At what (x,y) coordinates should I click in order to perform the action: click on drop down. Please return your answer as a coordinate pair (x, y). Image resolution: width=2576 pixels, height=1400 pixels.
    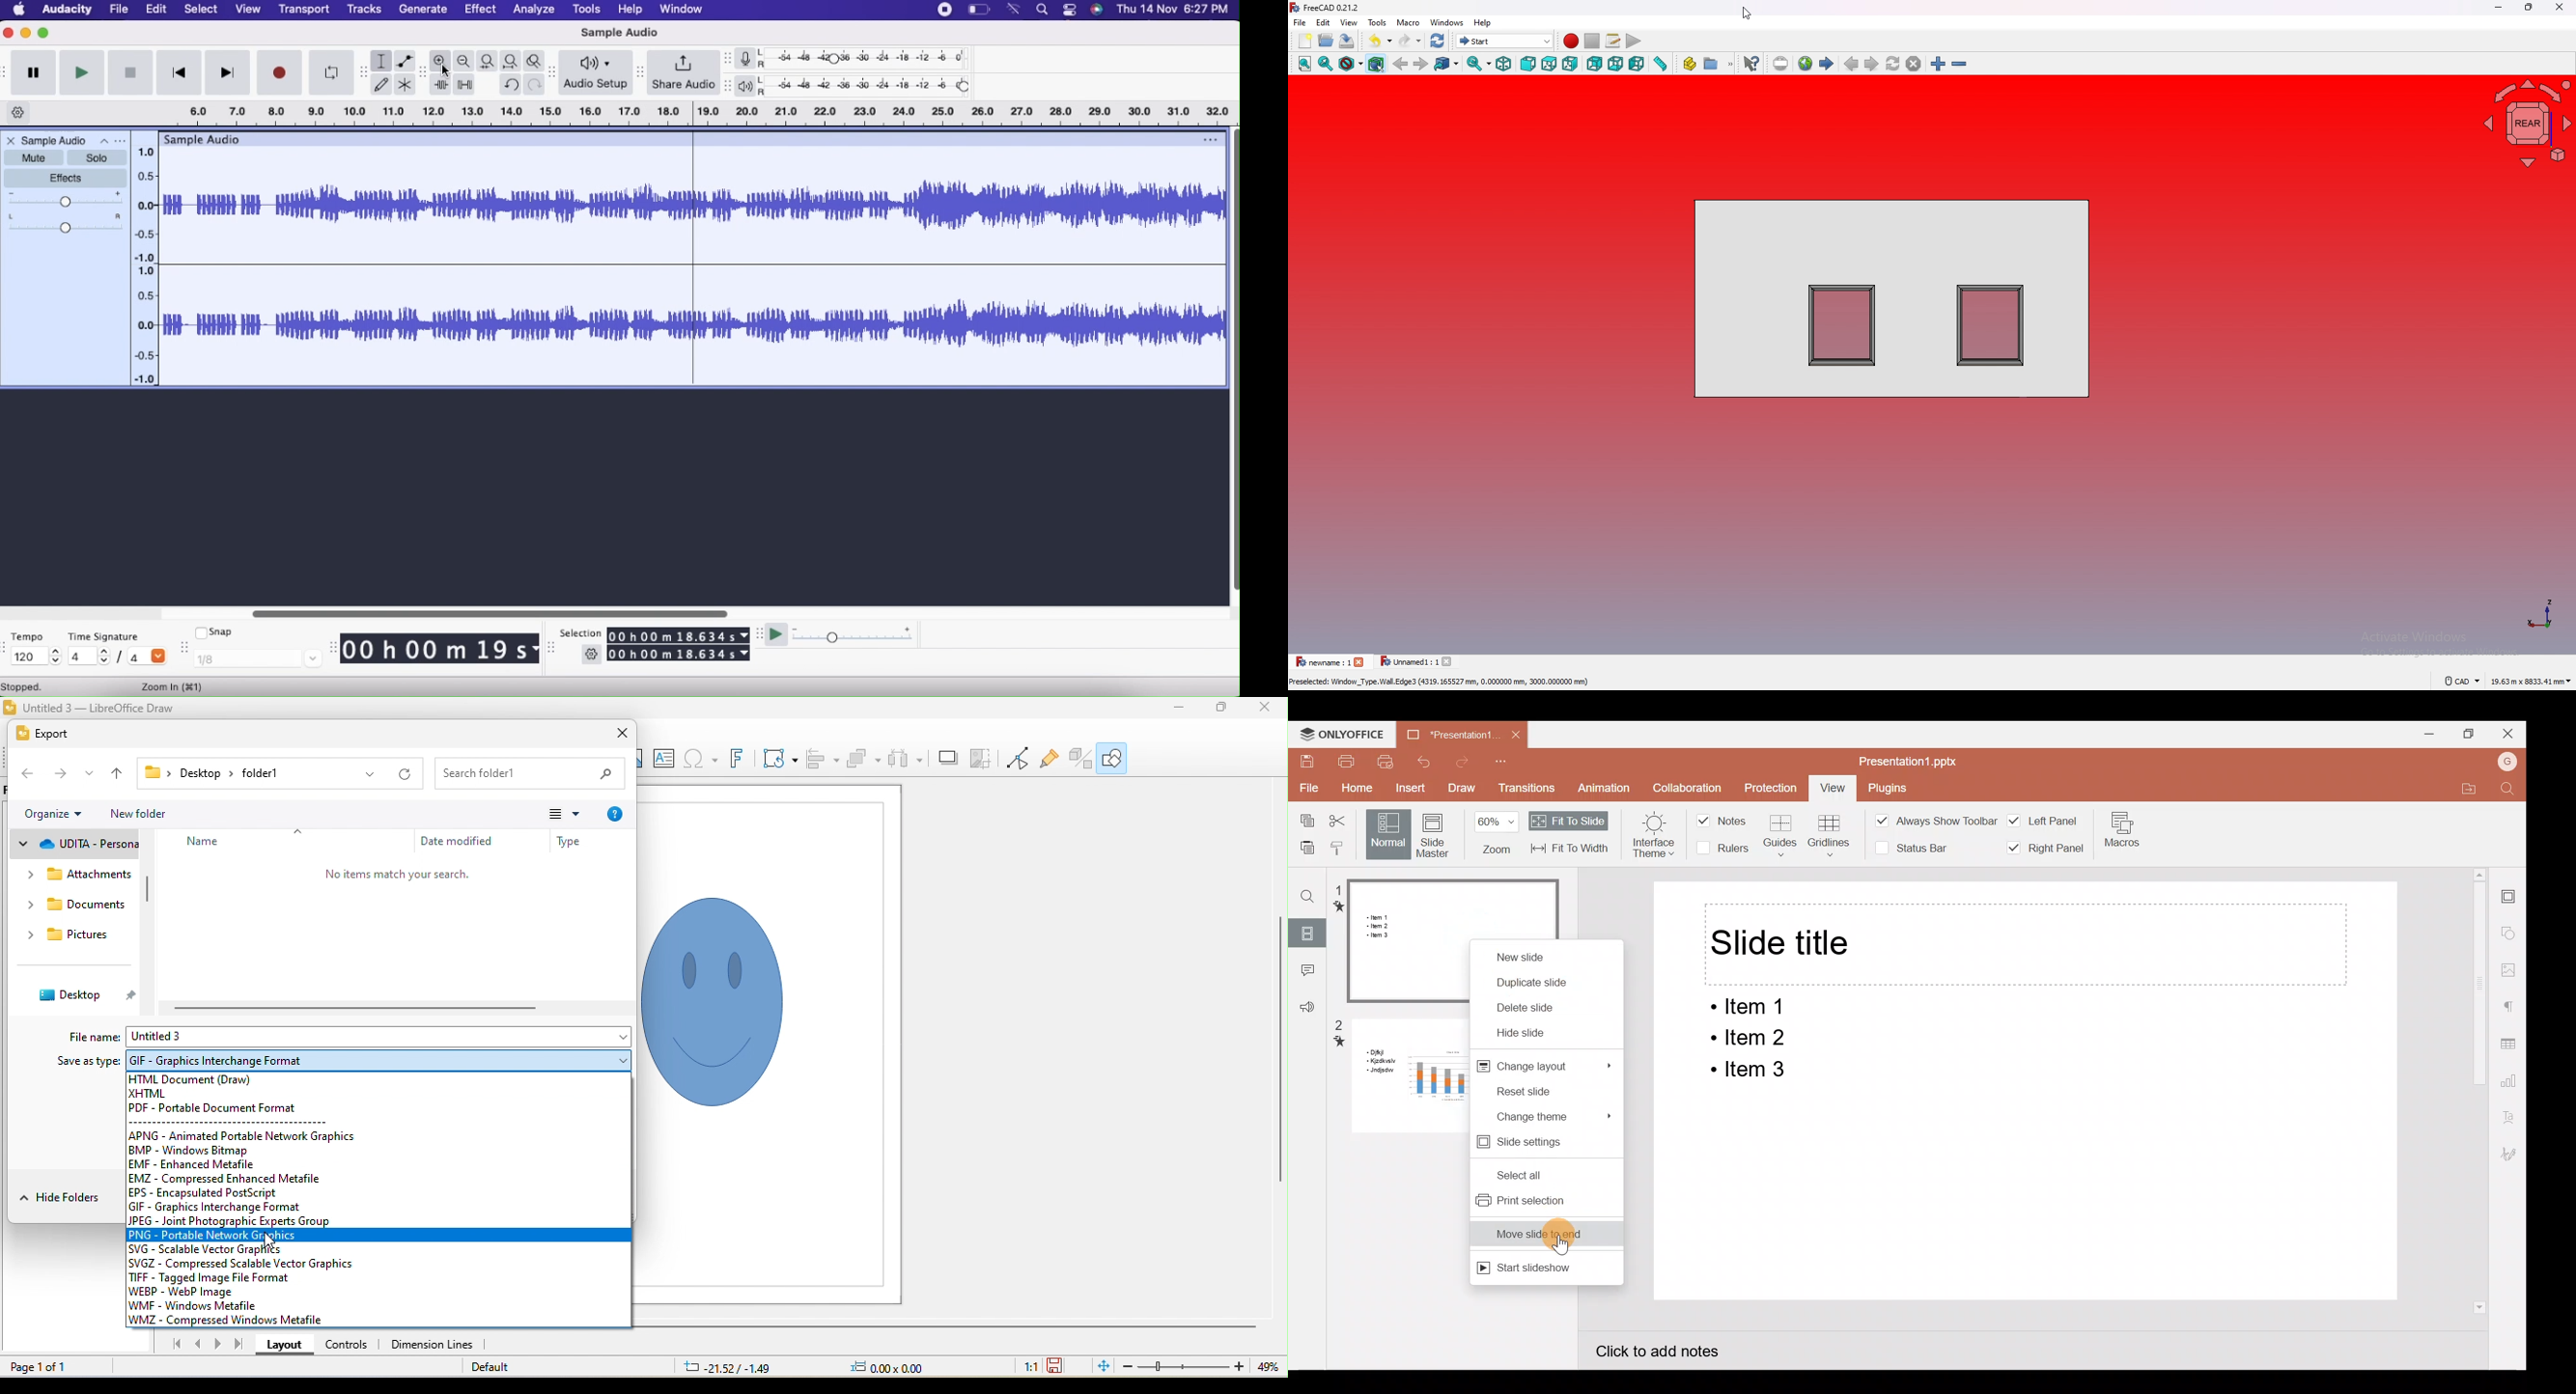
    Looking at the image, I should click on (372, 776).